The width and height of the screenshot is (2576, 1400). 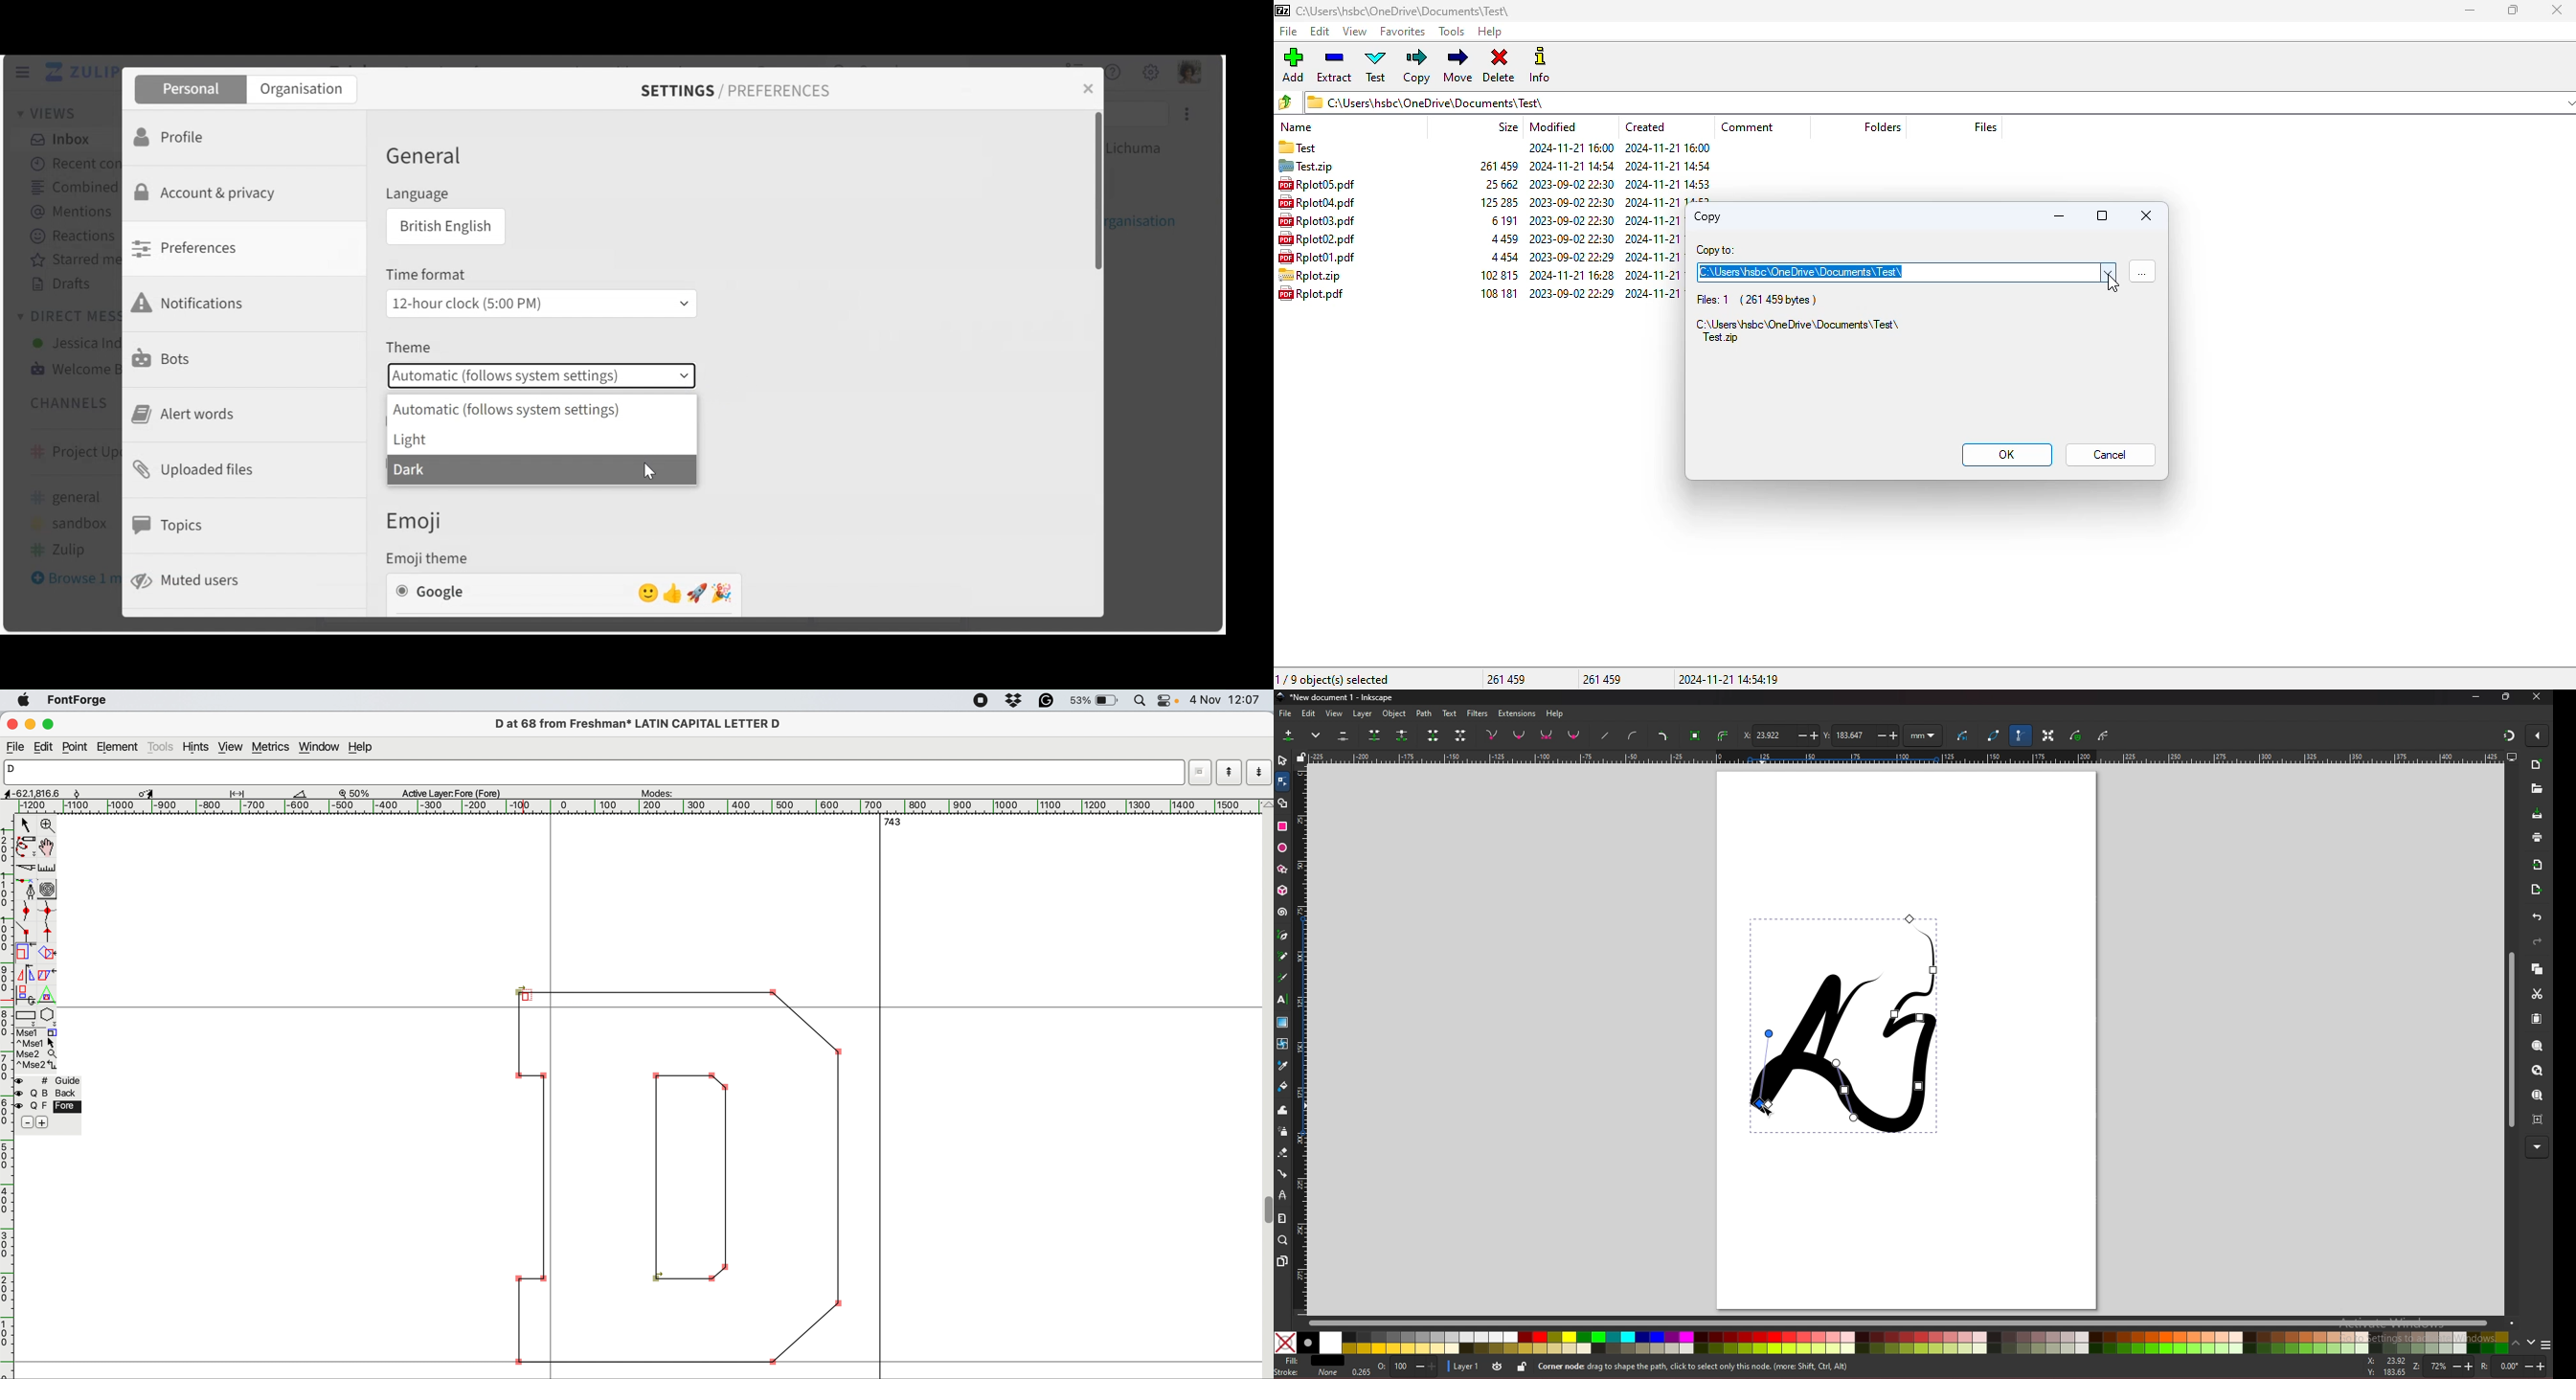 What do you see at coordinates (1261, 774) in the screenshot?
I see `next letter` at bounding box center [1261, 774].